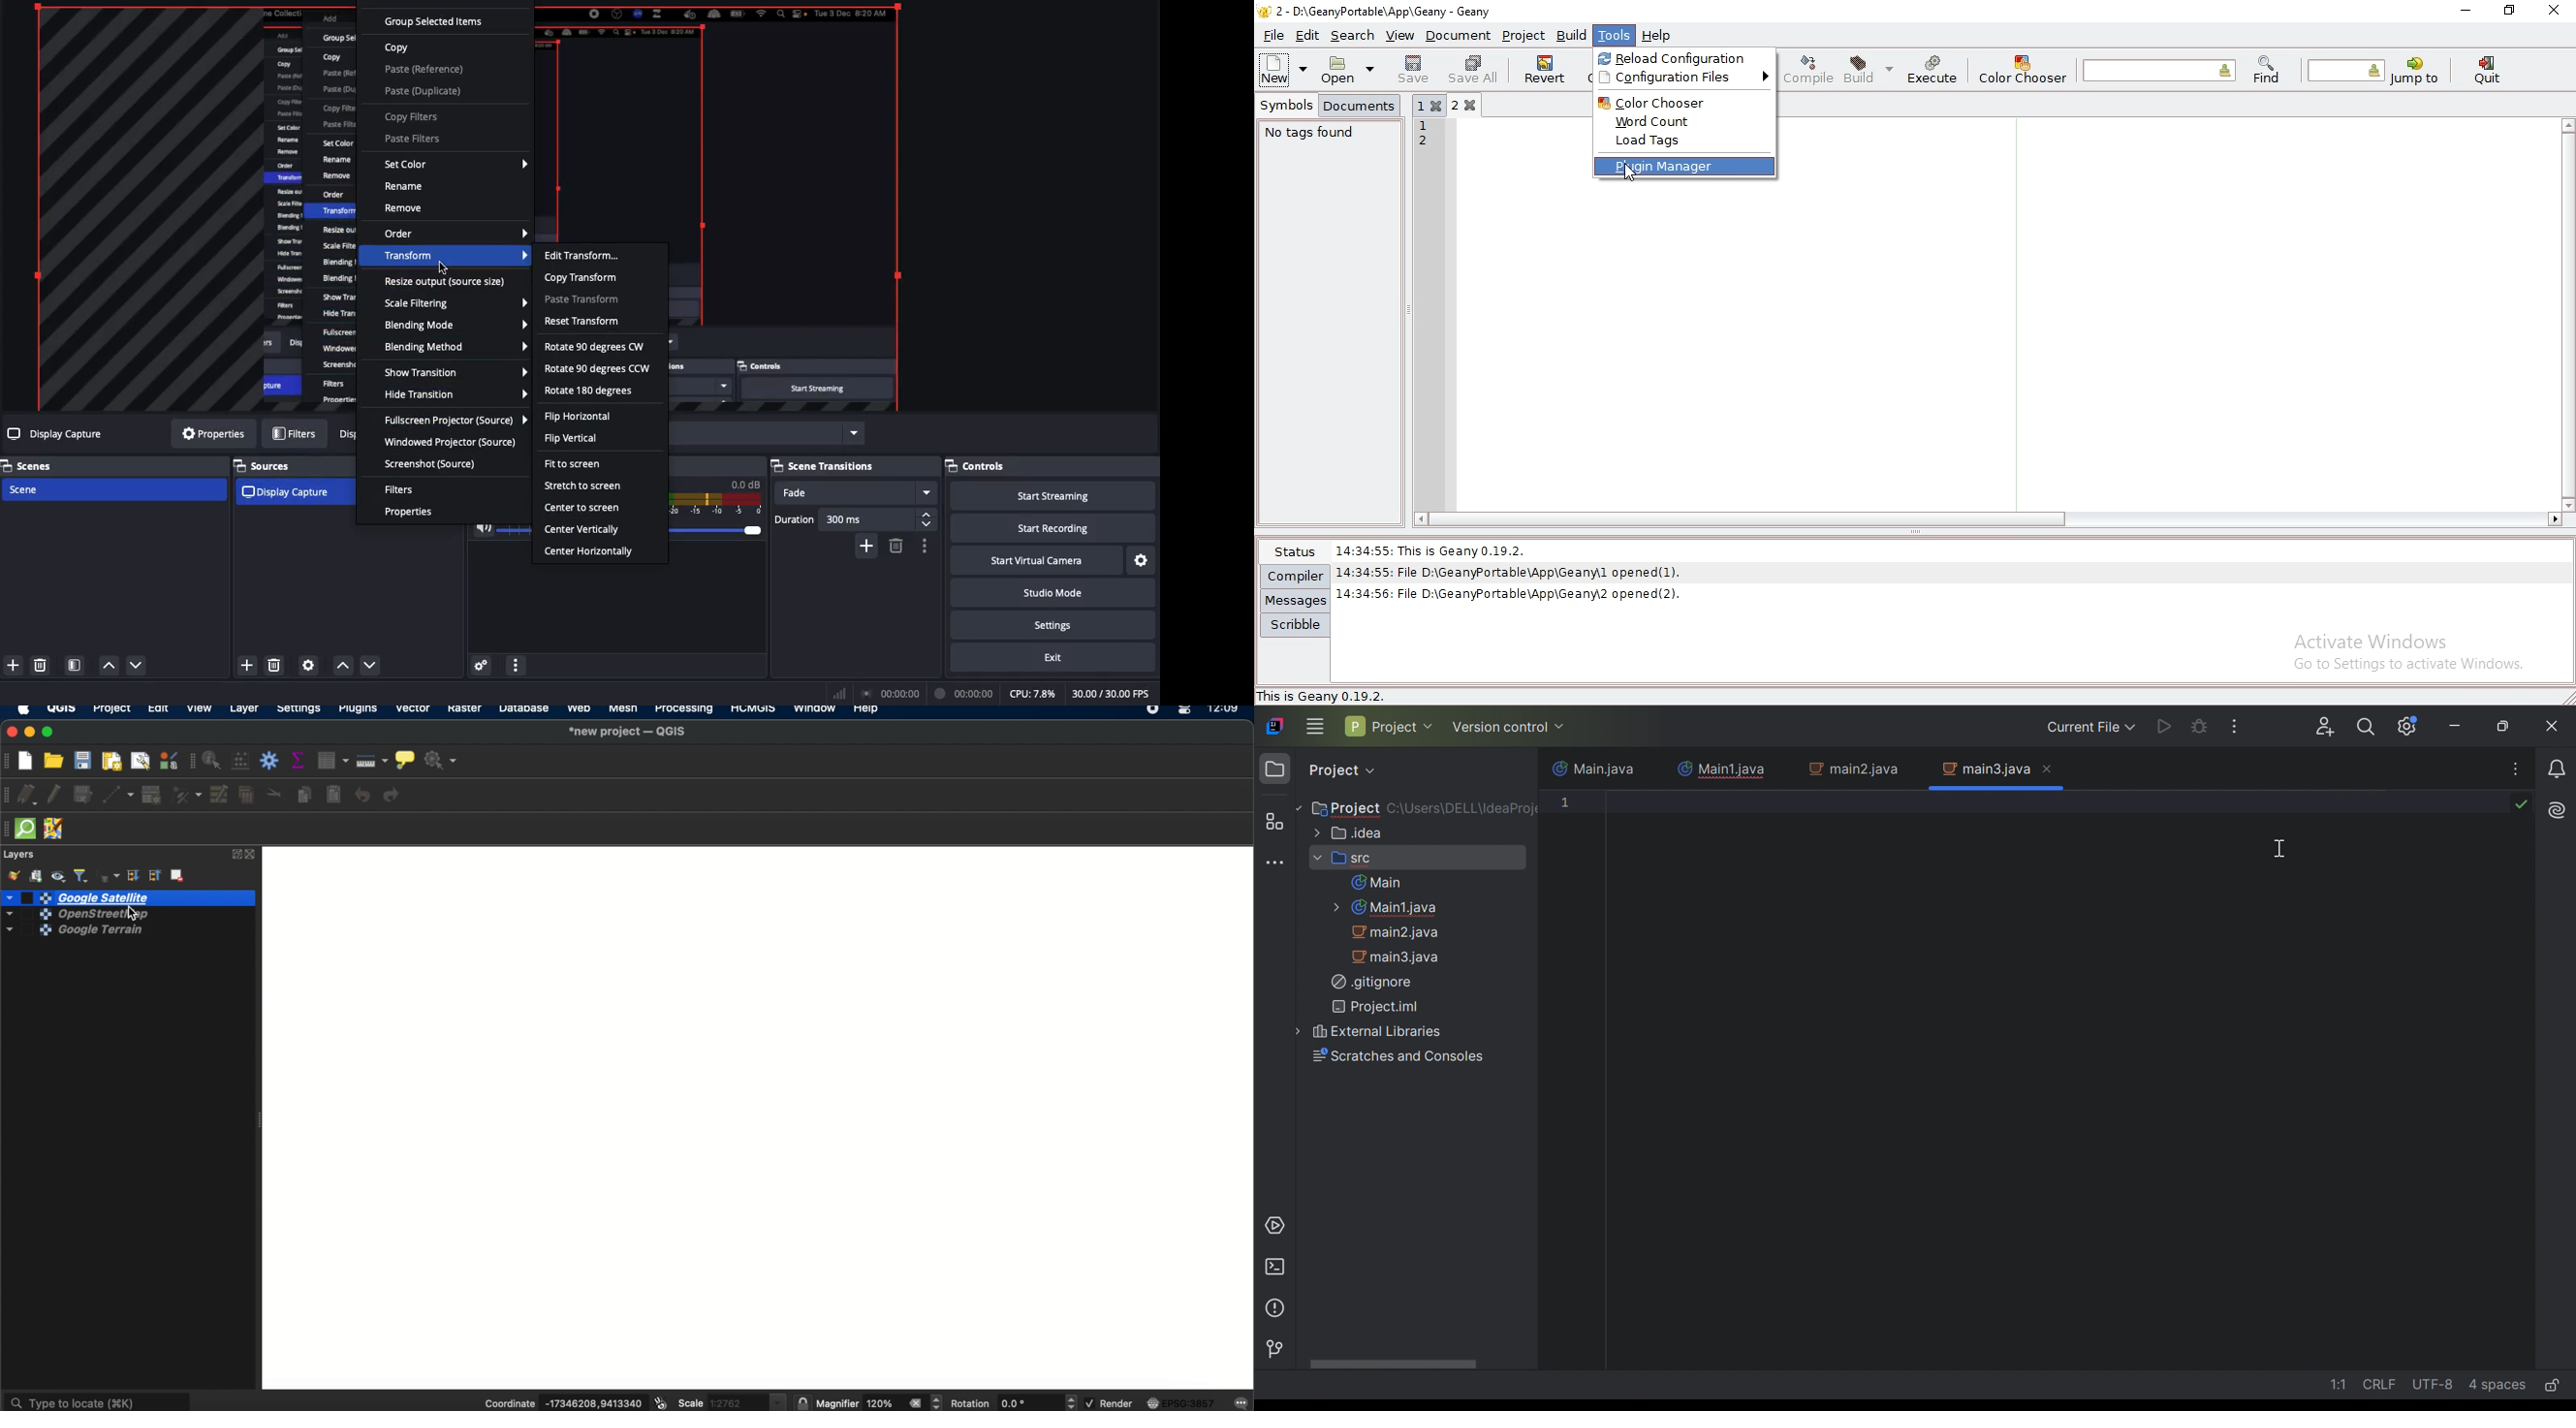  I want to click on digitizing toolbar, so click(8, 796).